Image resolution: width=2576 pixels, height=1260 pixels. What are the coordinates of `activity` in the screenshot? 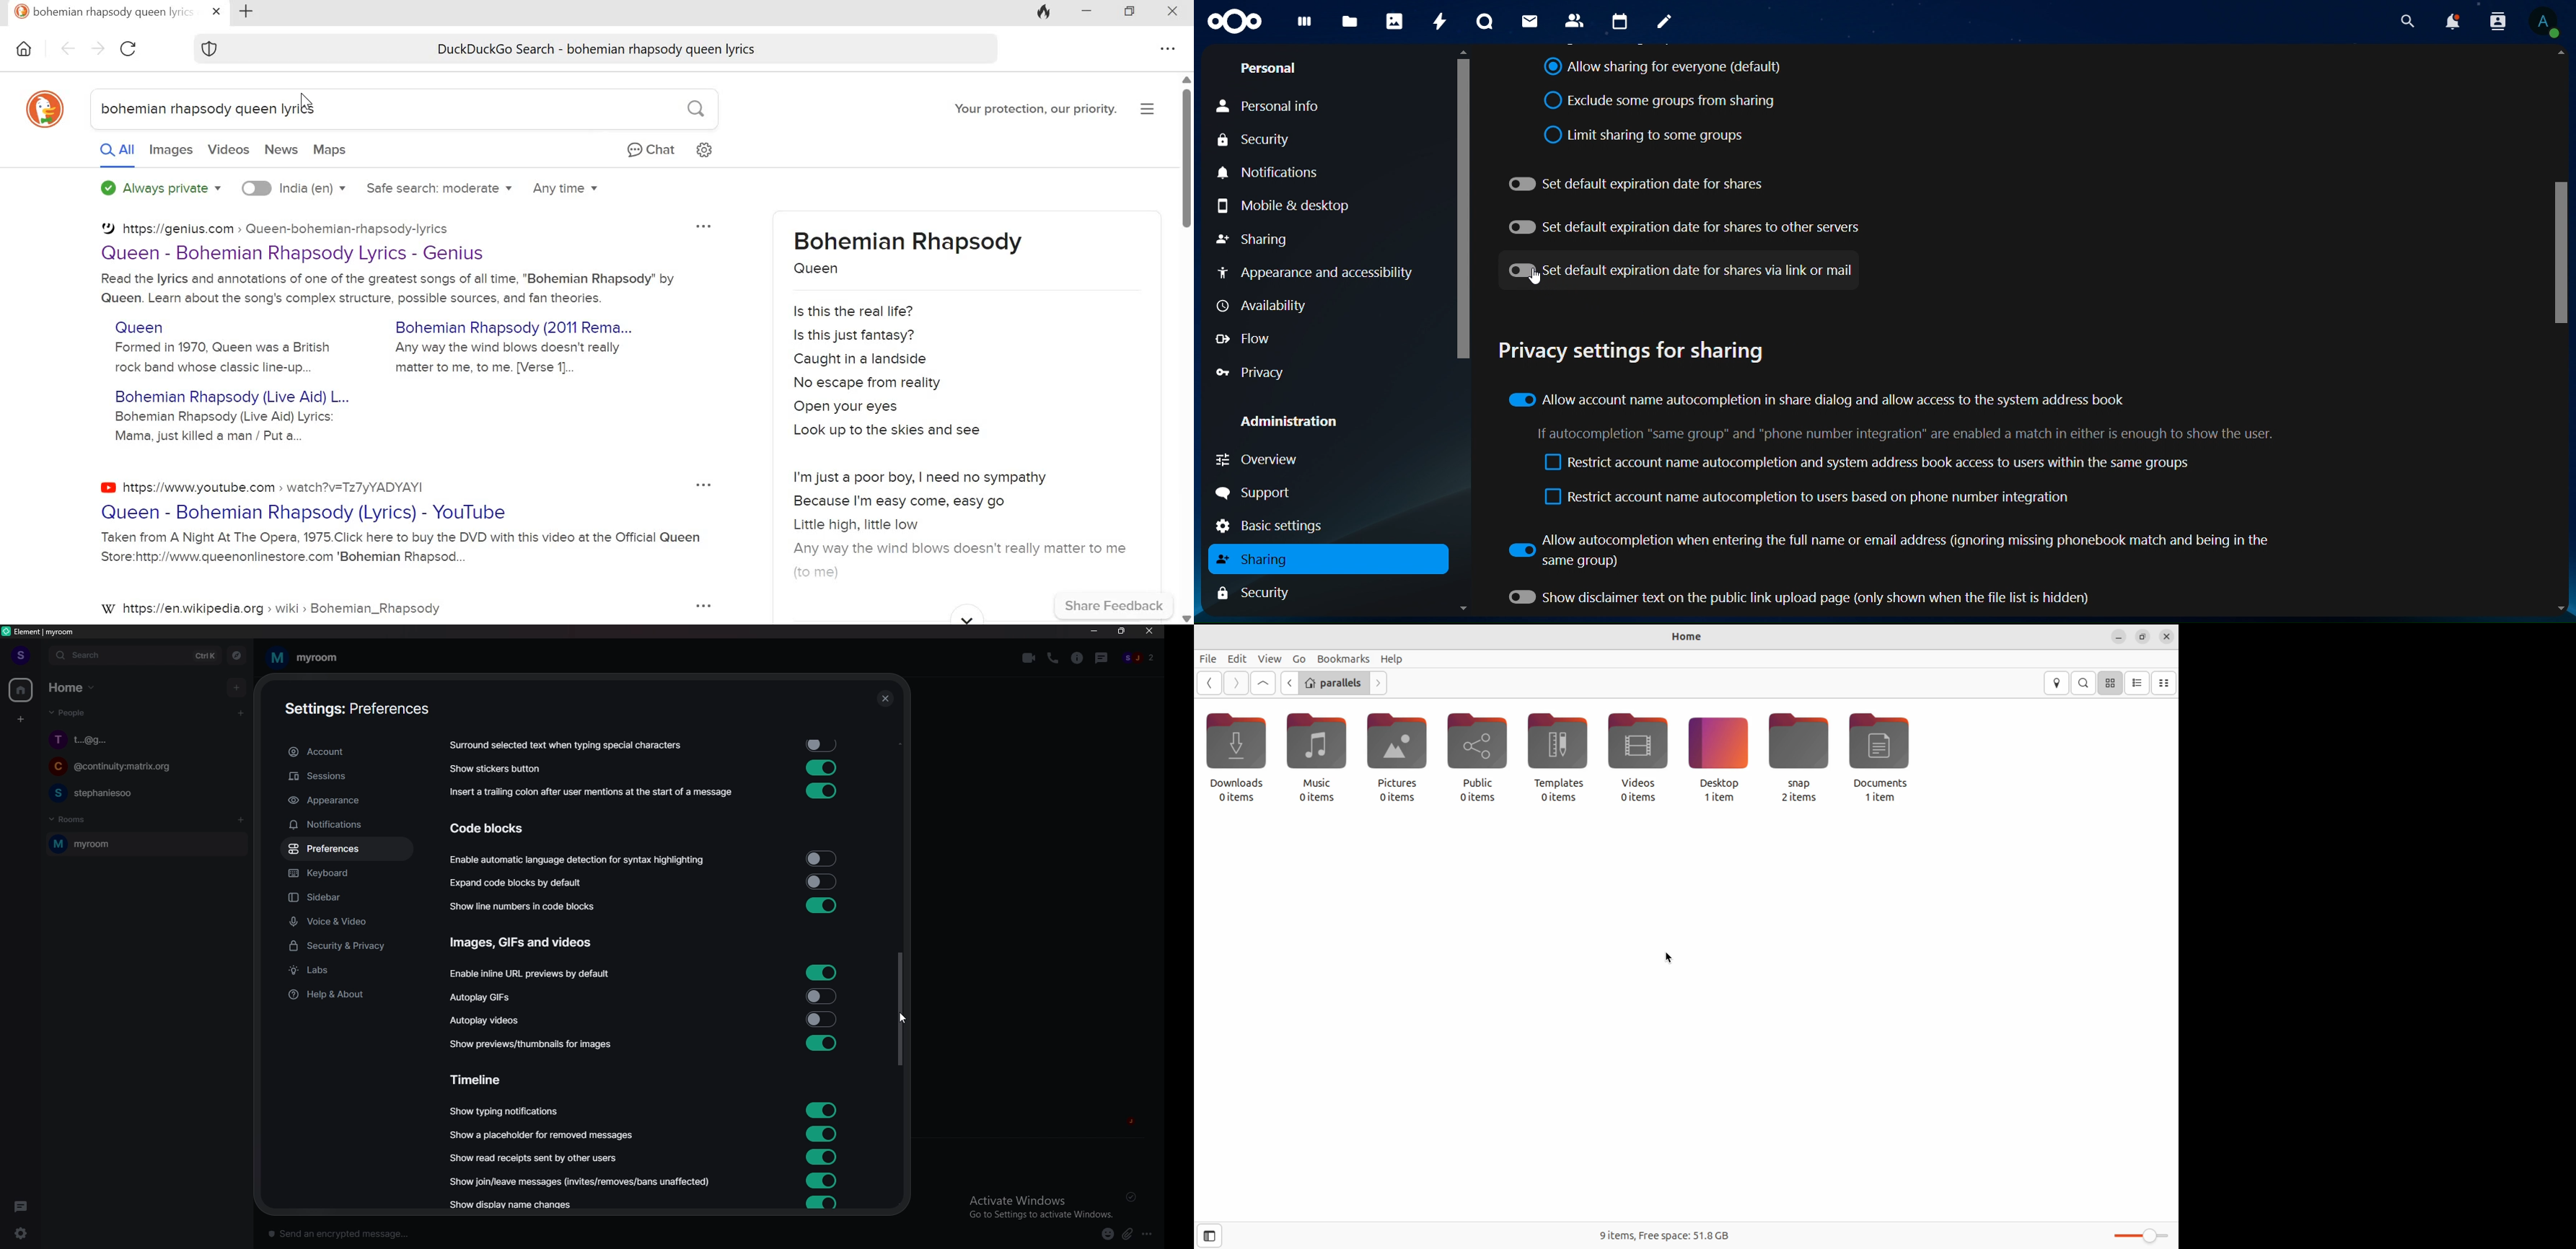 It's located at (1436, 20).